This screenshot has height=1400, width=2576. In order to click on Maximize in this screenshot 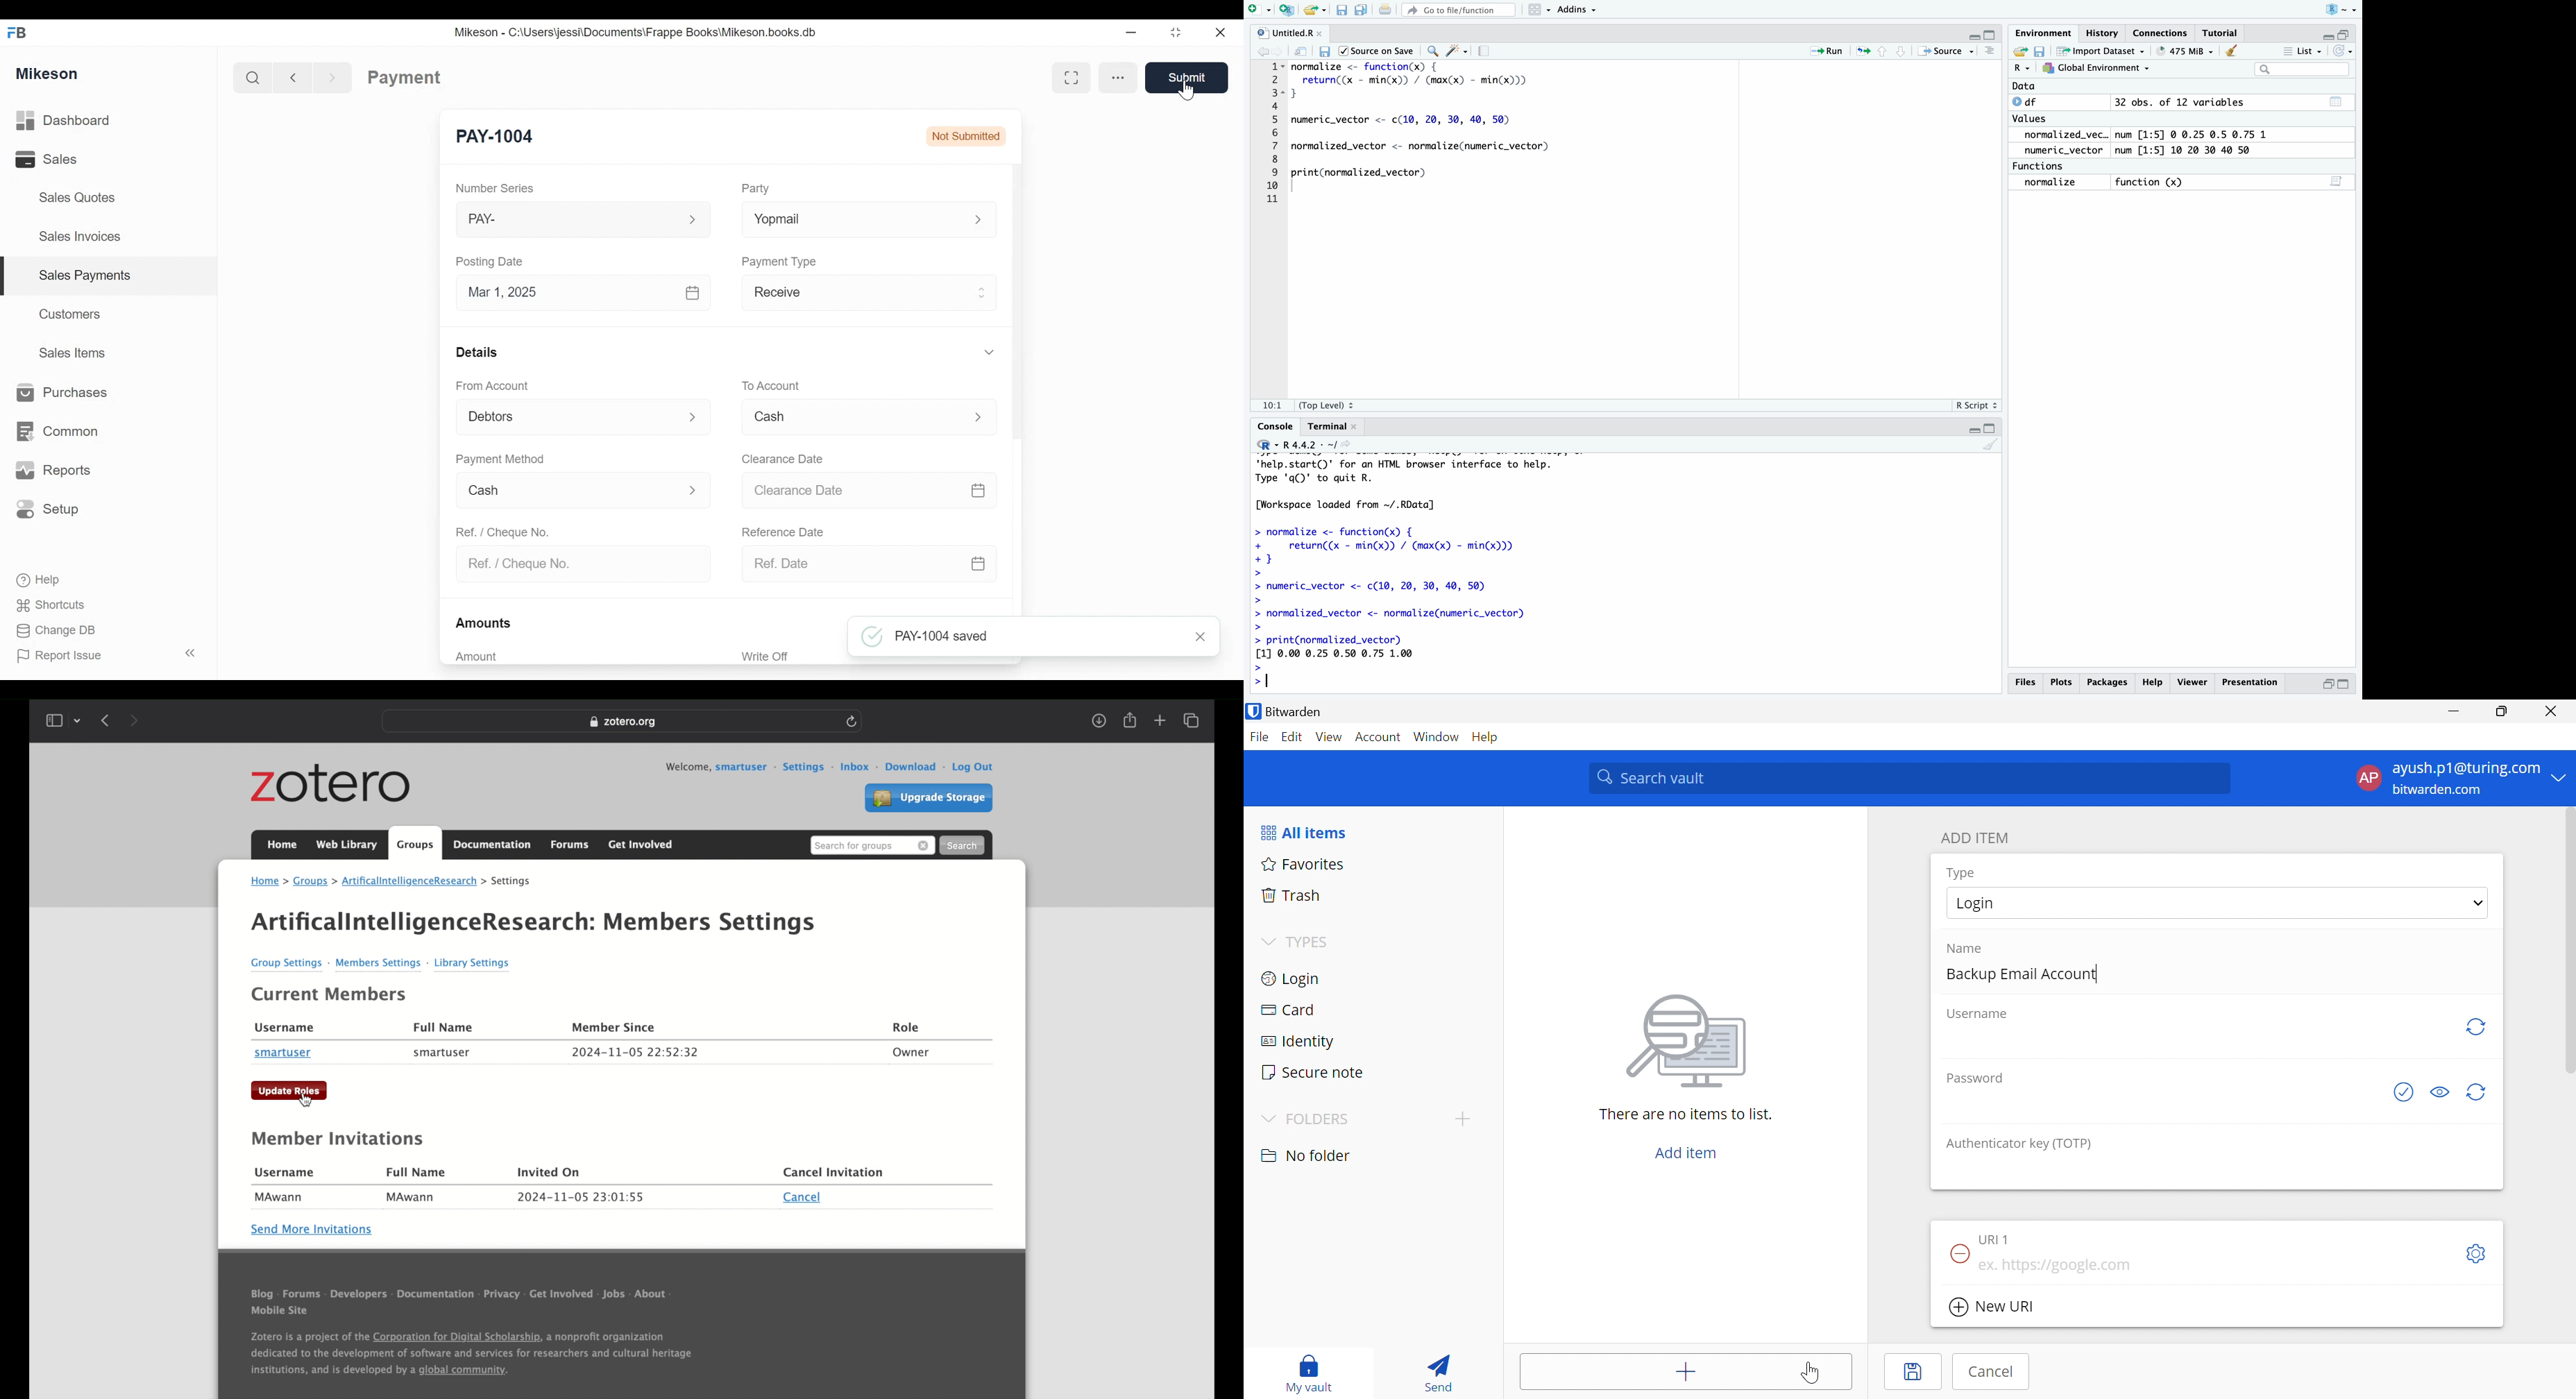, I will do `click(2346, 684)`.